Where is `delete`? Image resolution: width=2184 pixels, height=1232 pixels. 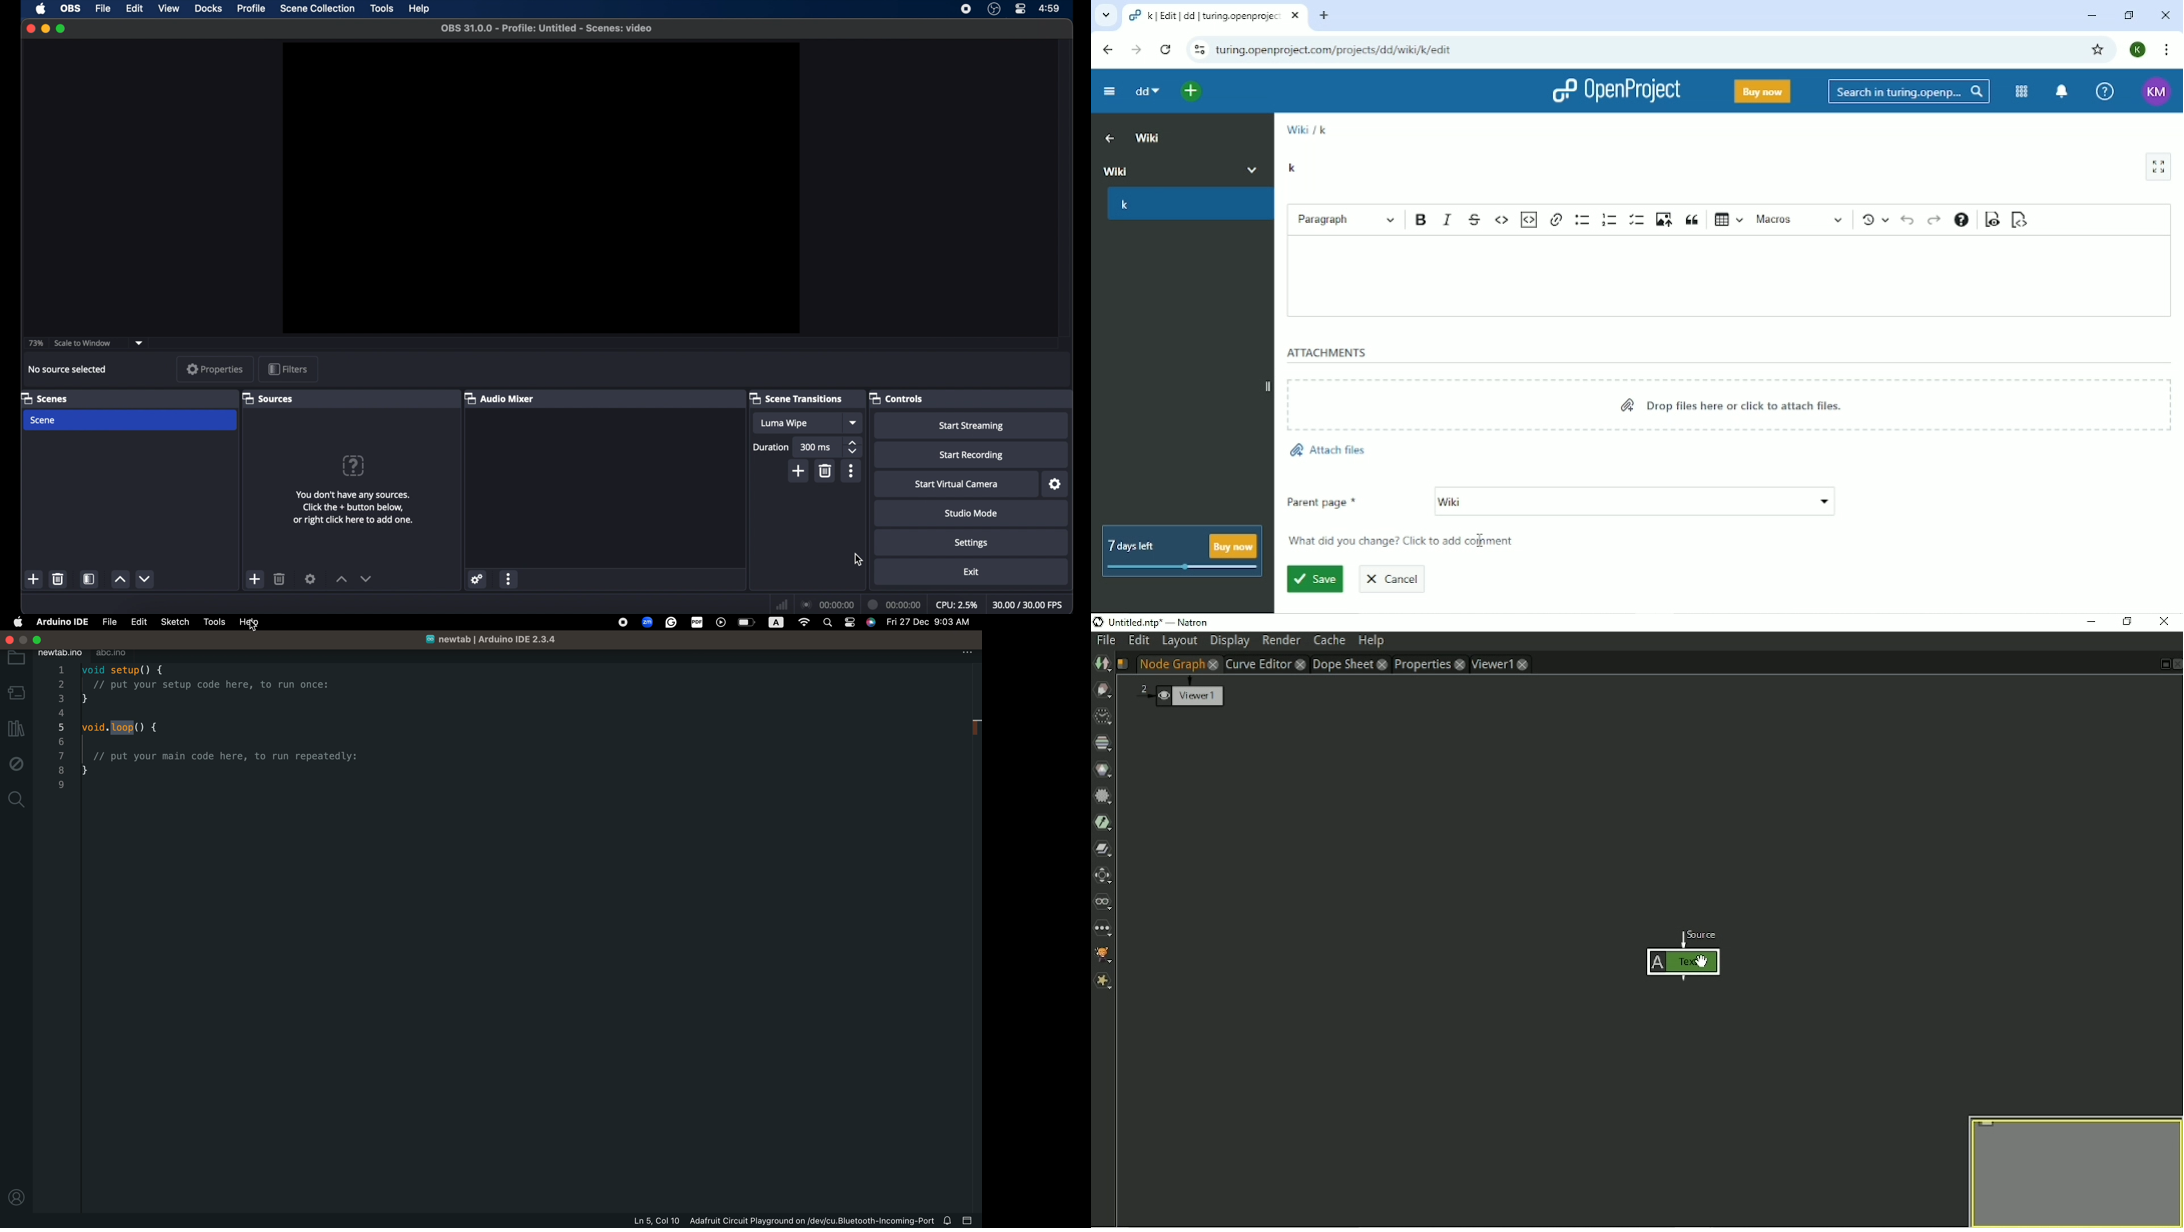
delete is located at coordinates (826, 471).